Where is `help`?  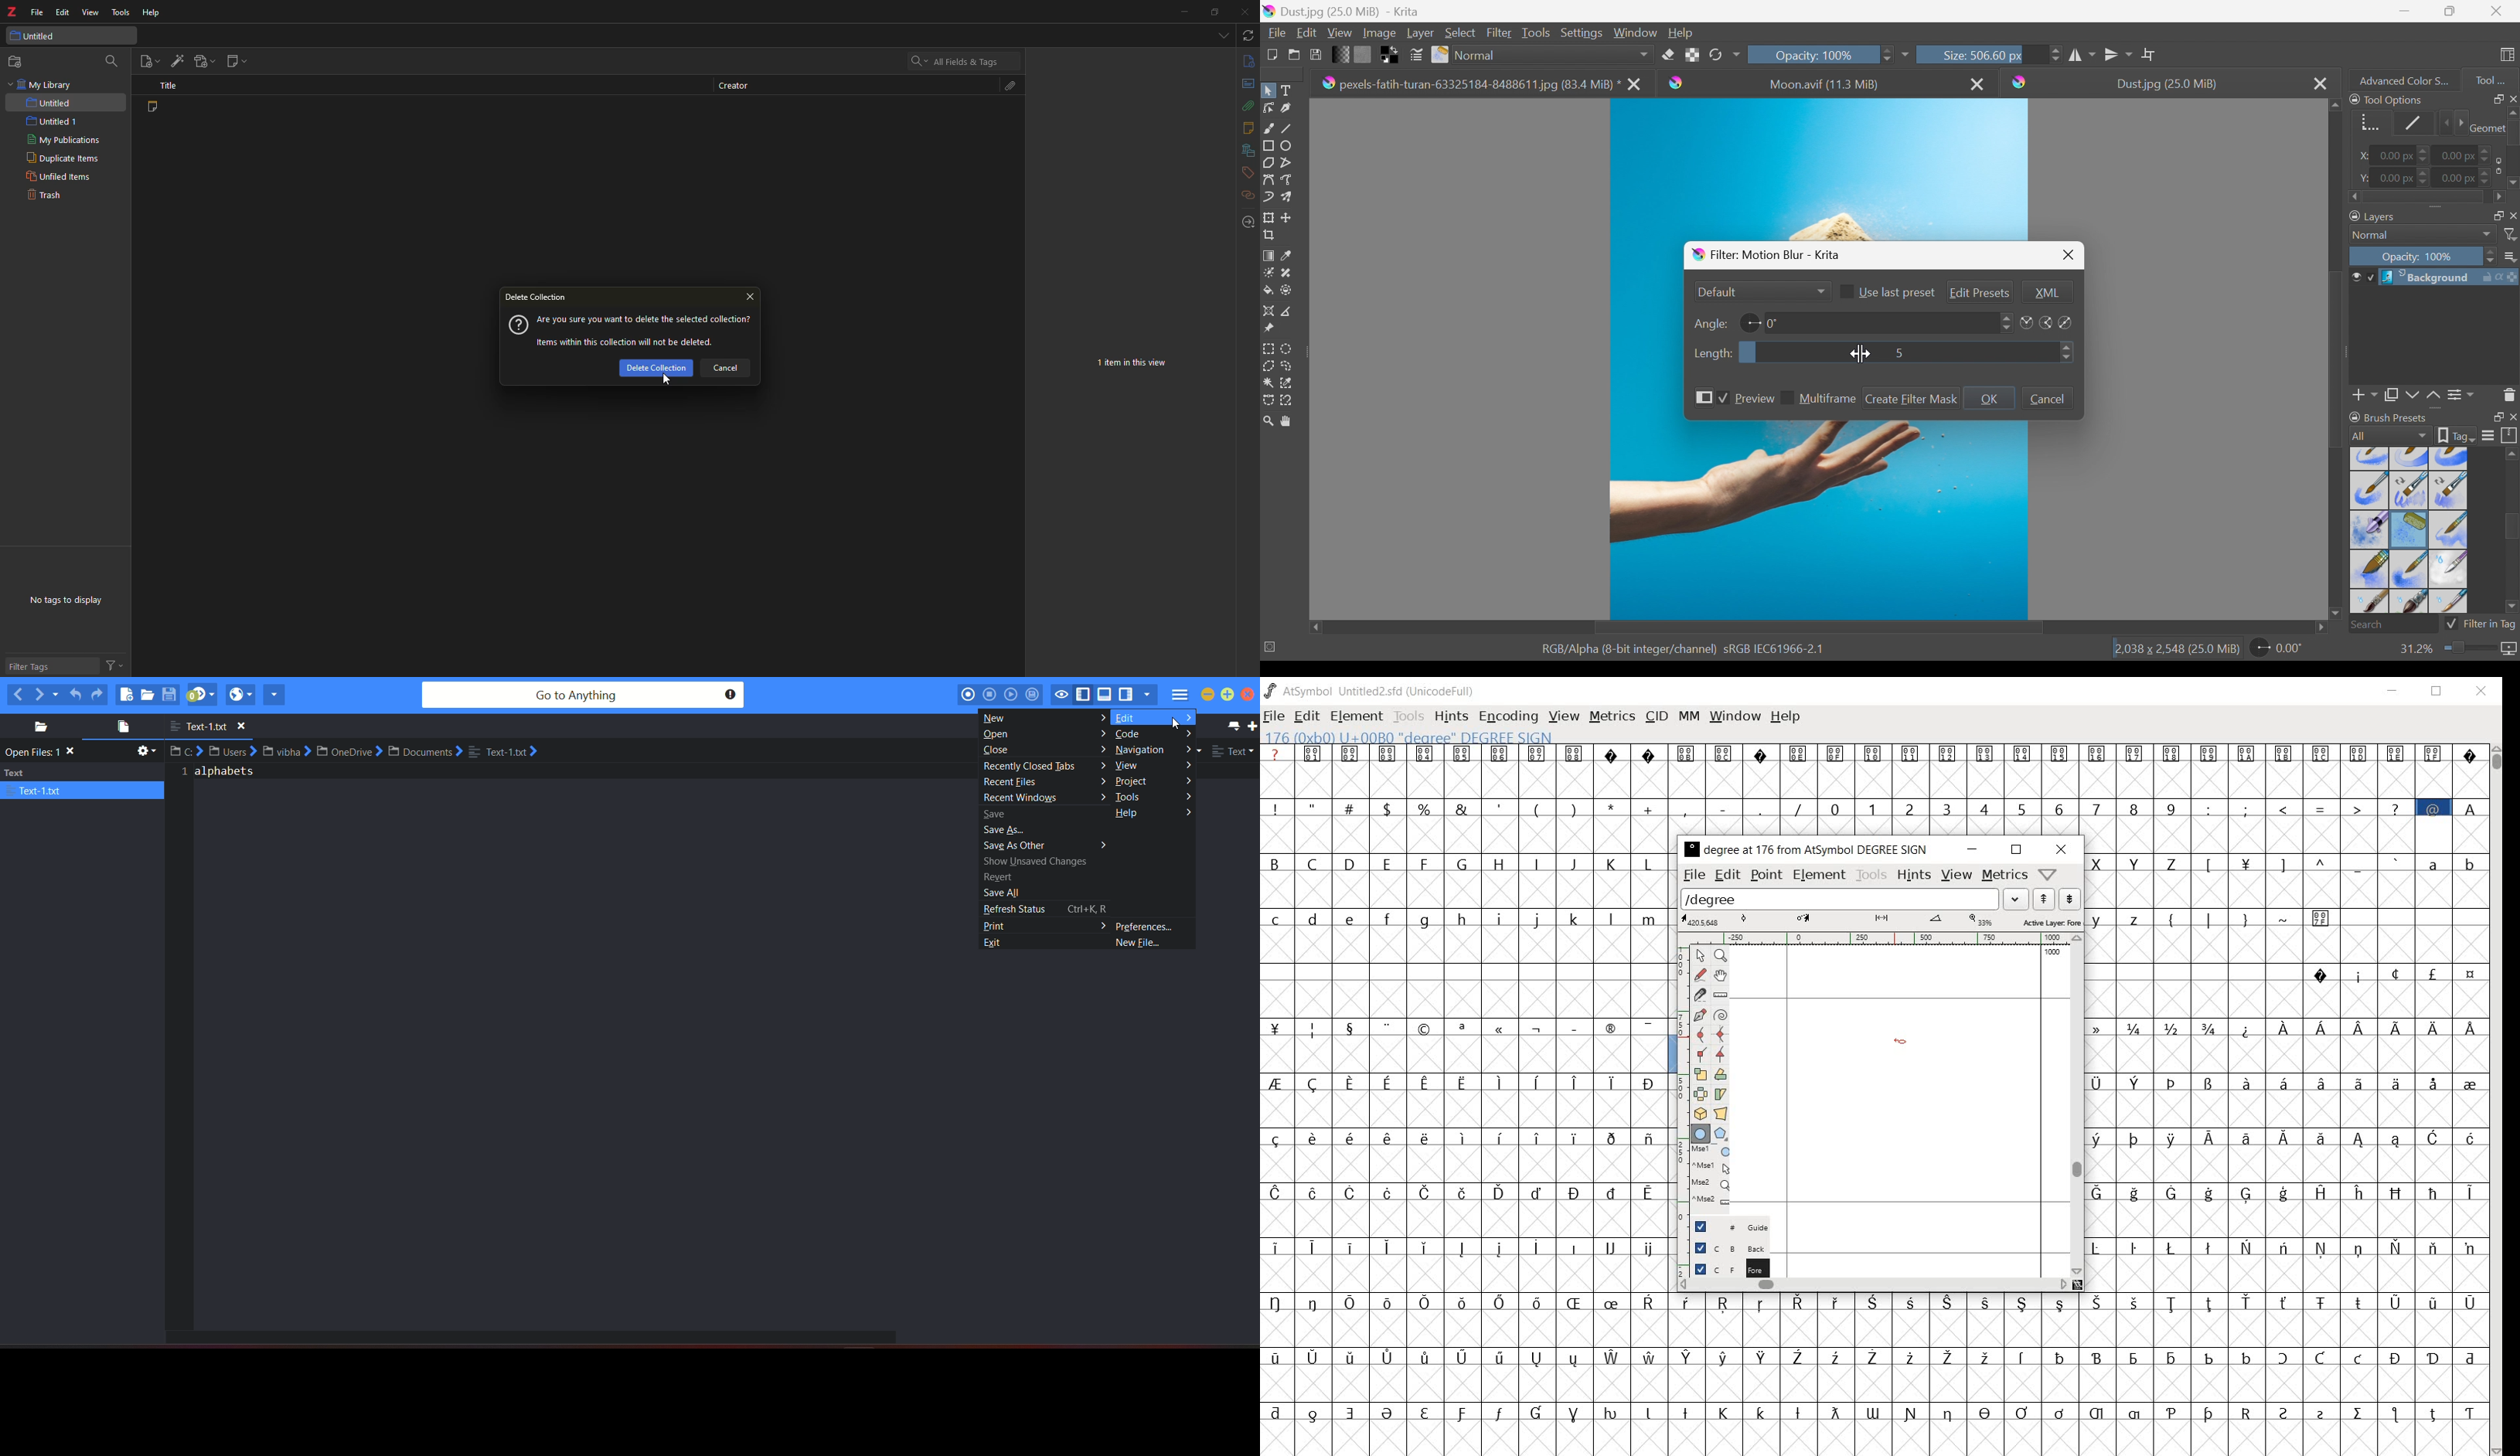 help is located at coordinates (152, 13).